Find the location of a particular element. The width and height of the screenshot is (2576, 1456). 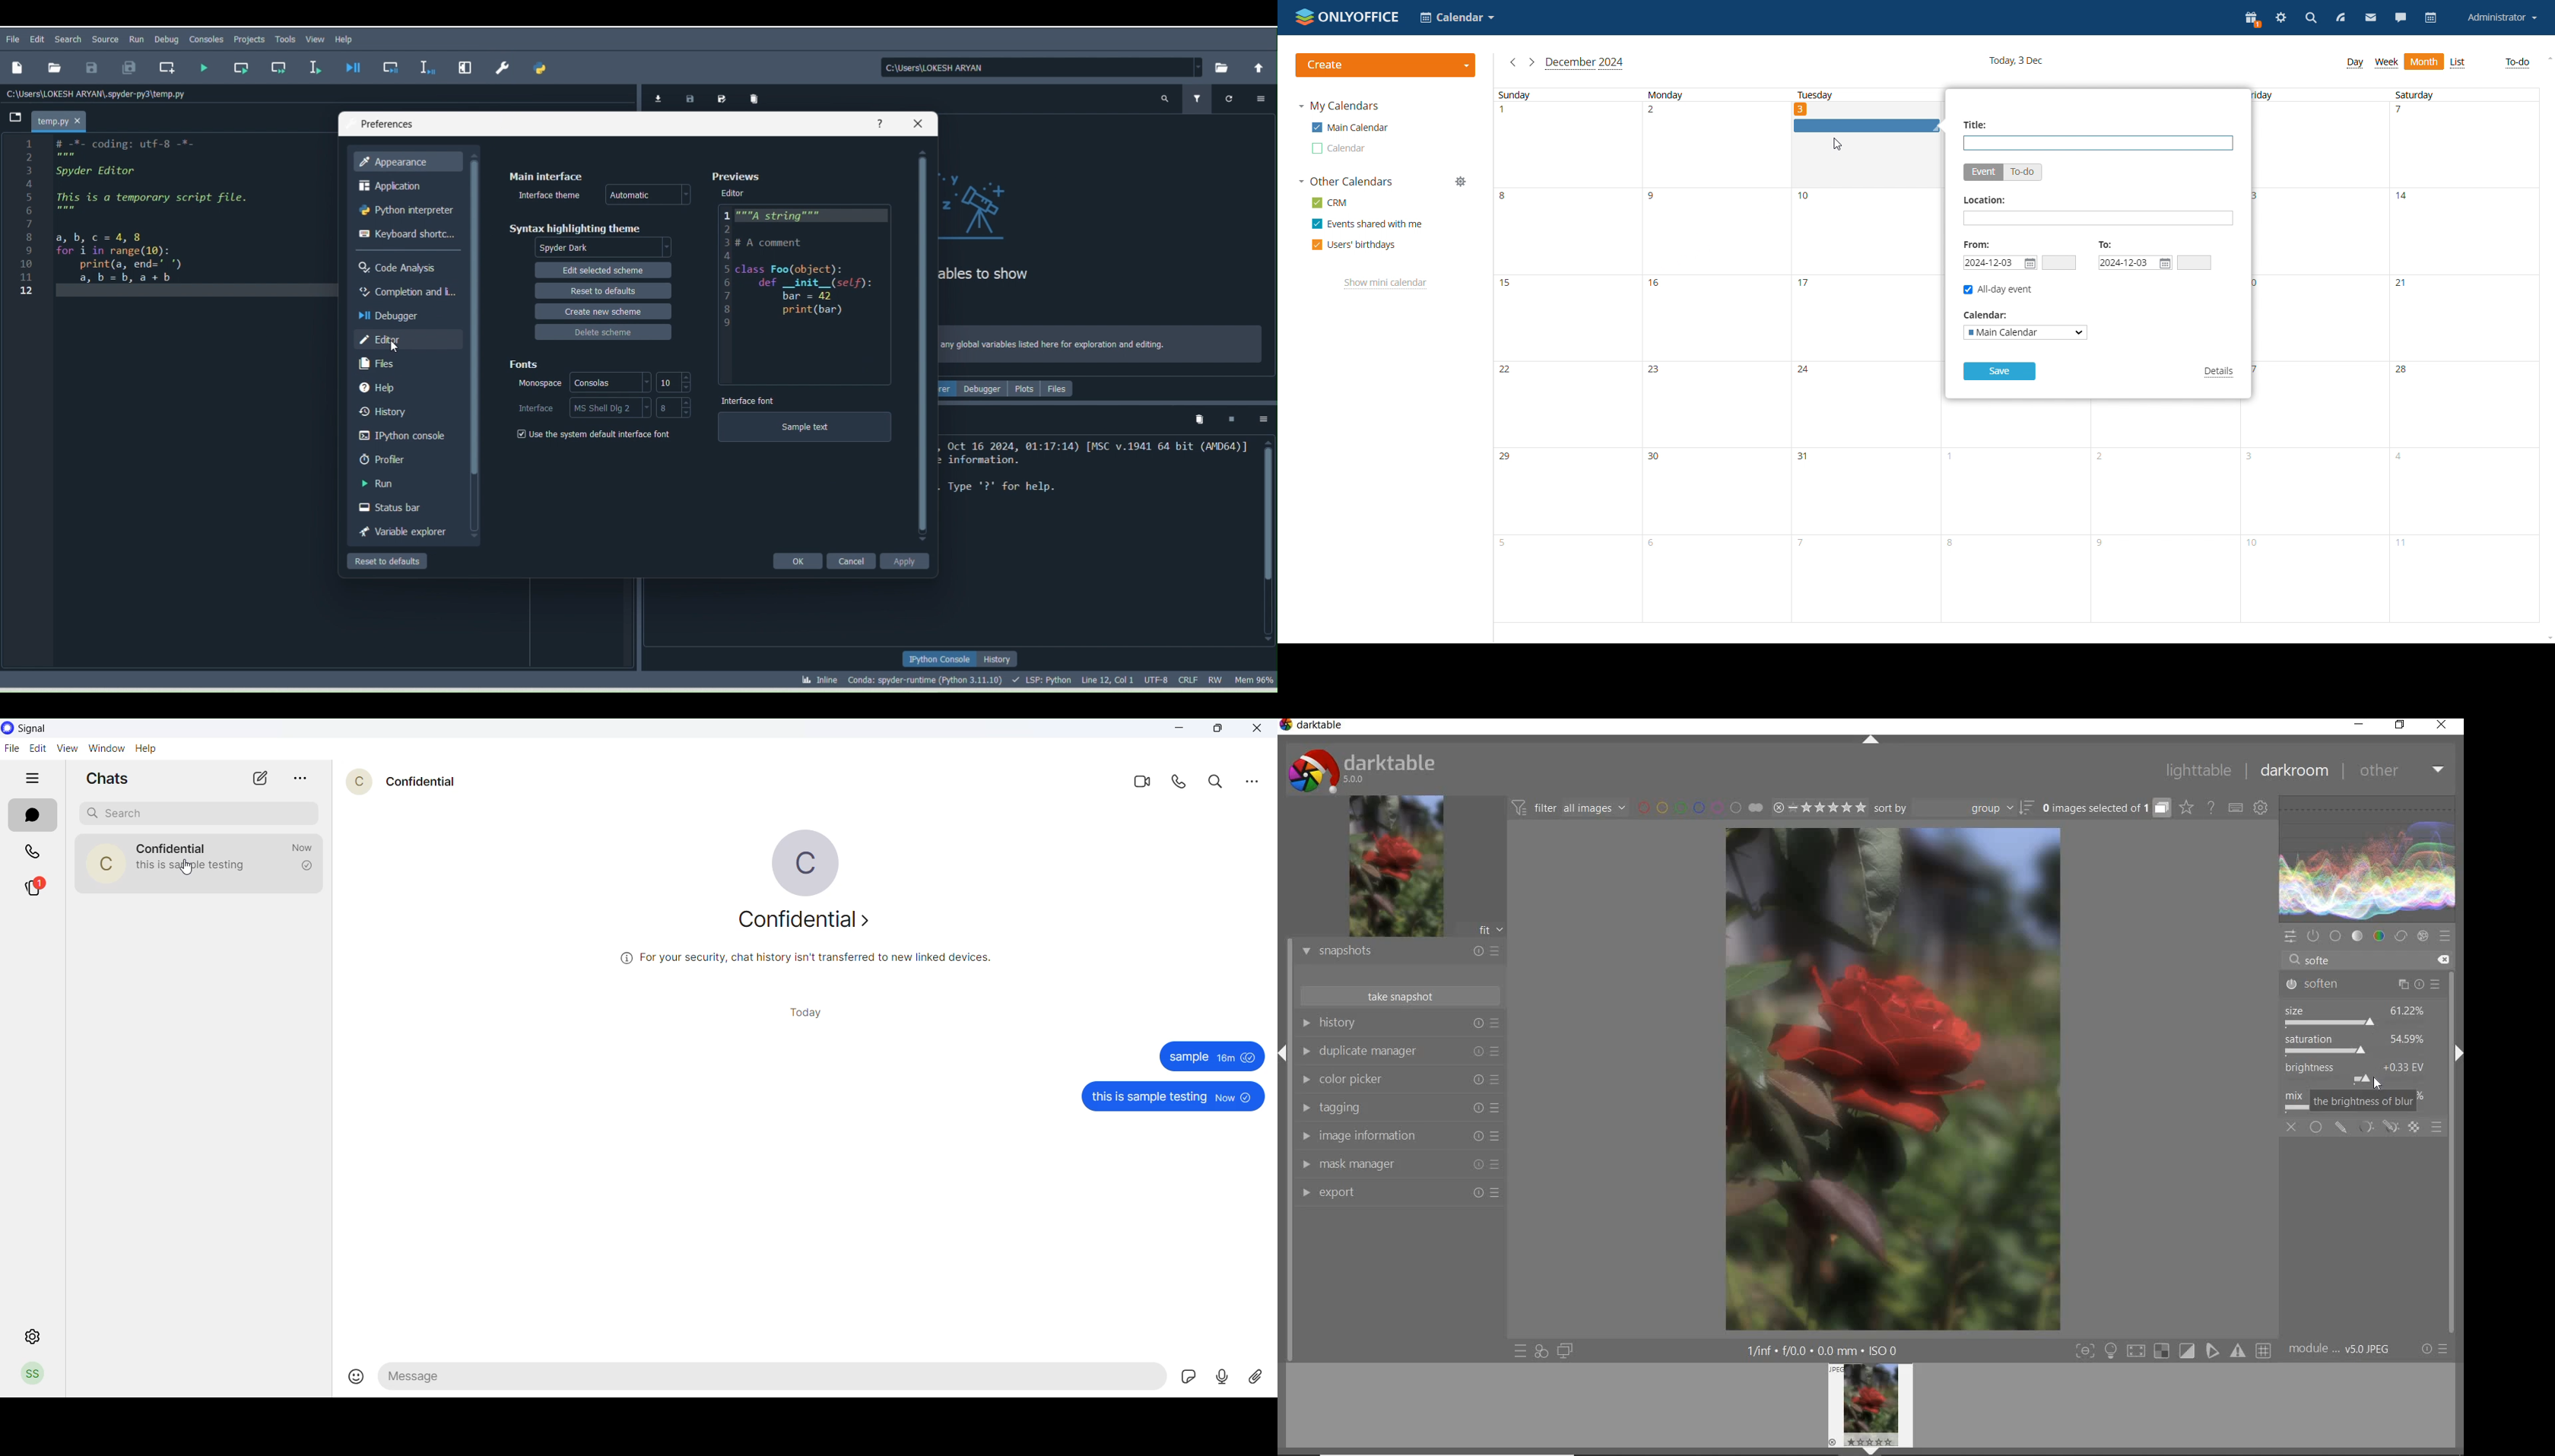

Scrollbar is located at coordinates (474, 353).